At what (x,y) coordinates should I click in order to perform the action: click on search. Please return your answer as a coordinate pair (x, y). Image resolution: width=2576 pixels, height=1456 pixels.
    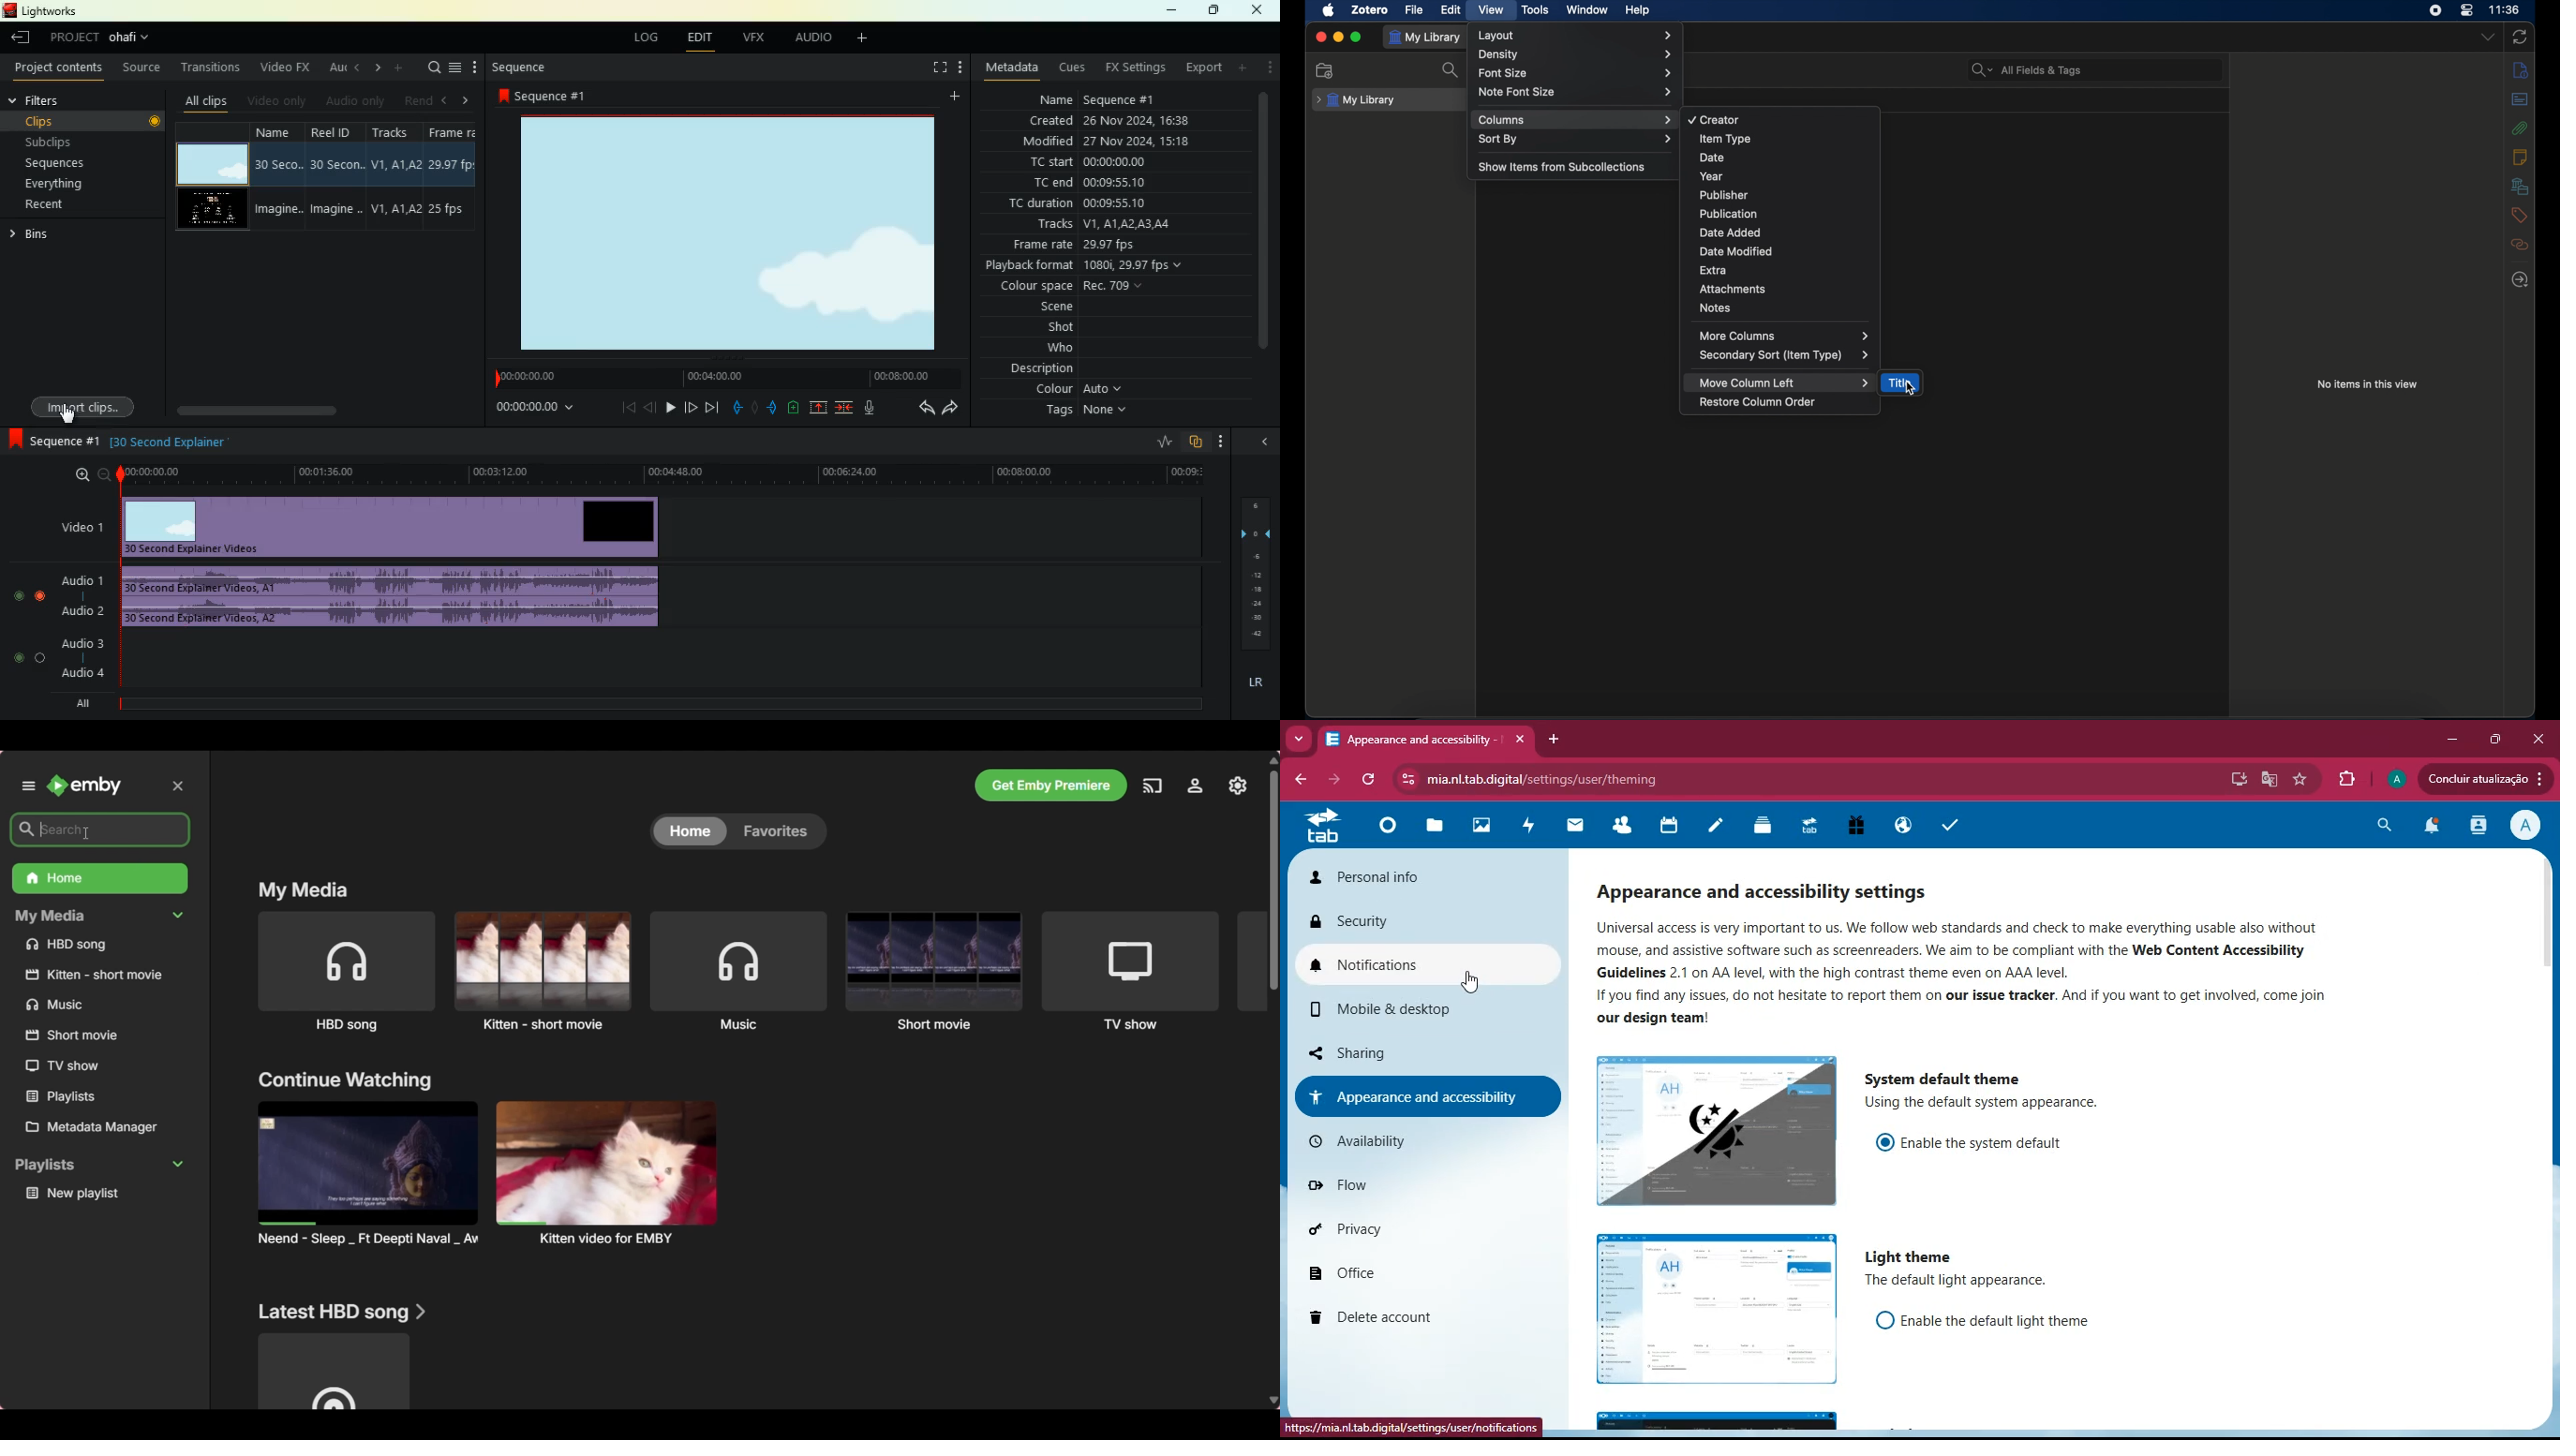
    Looking at the image, I should click on (1451, 71).